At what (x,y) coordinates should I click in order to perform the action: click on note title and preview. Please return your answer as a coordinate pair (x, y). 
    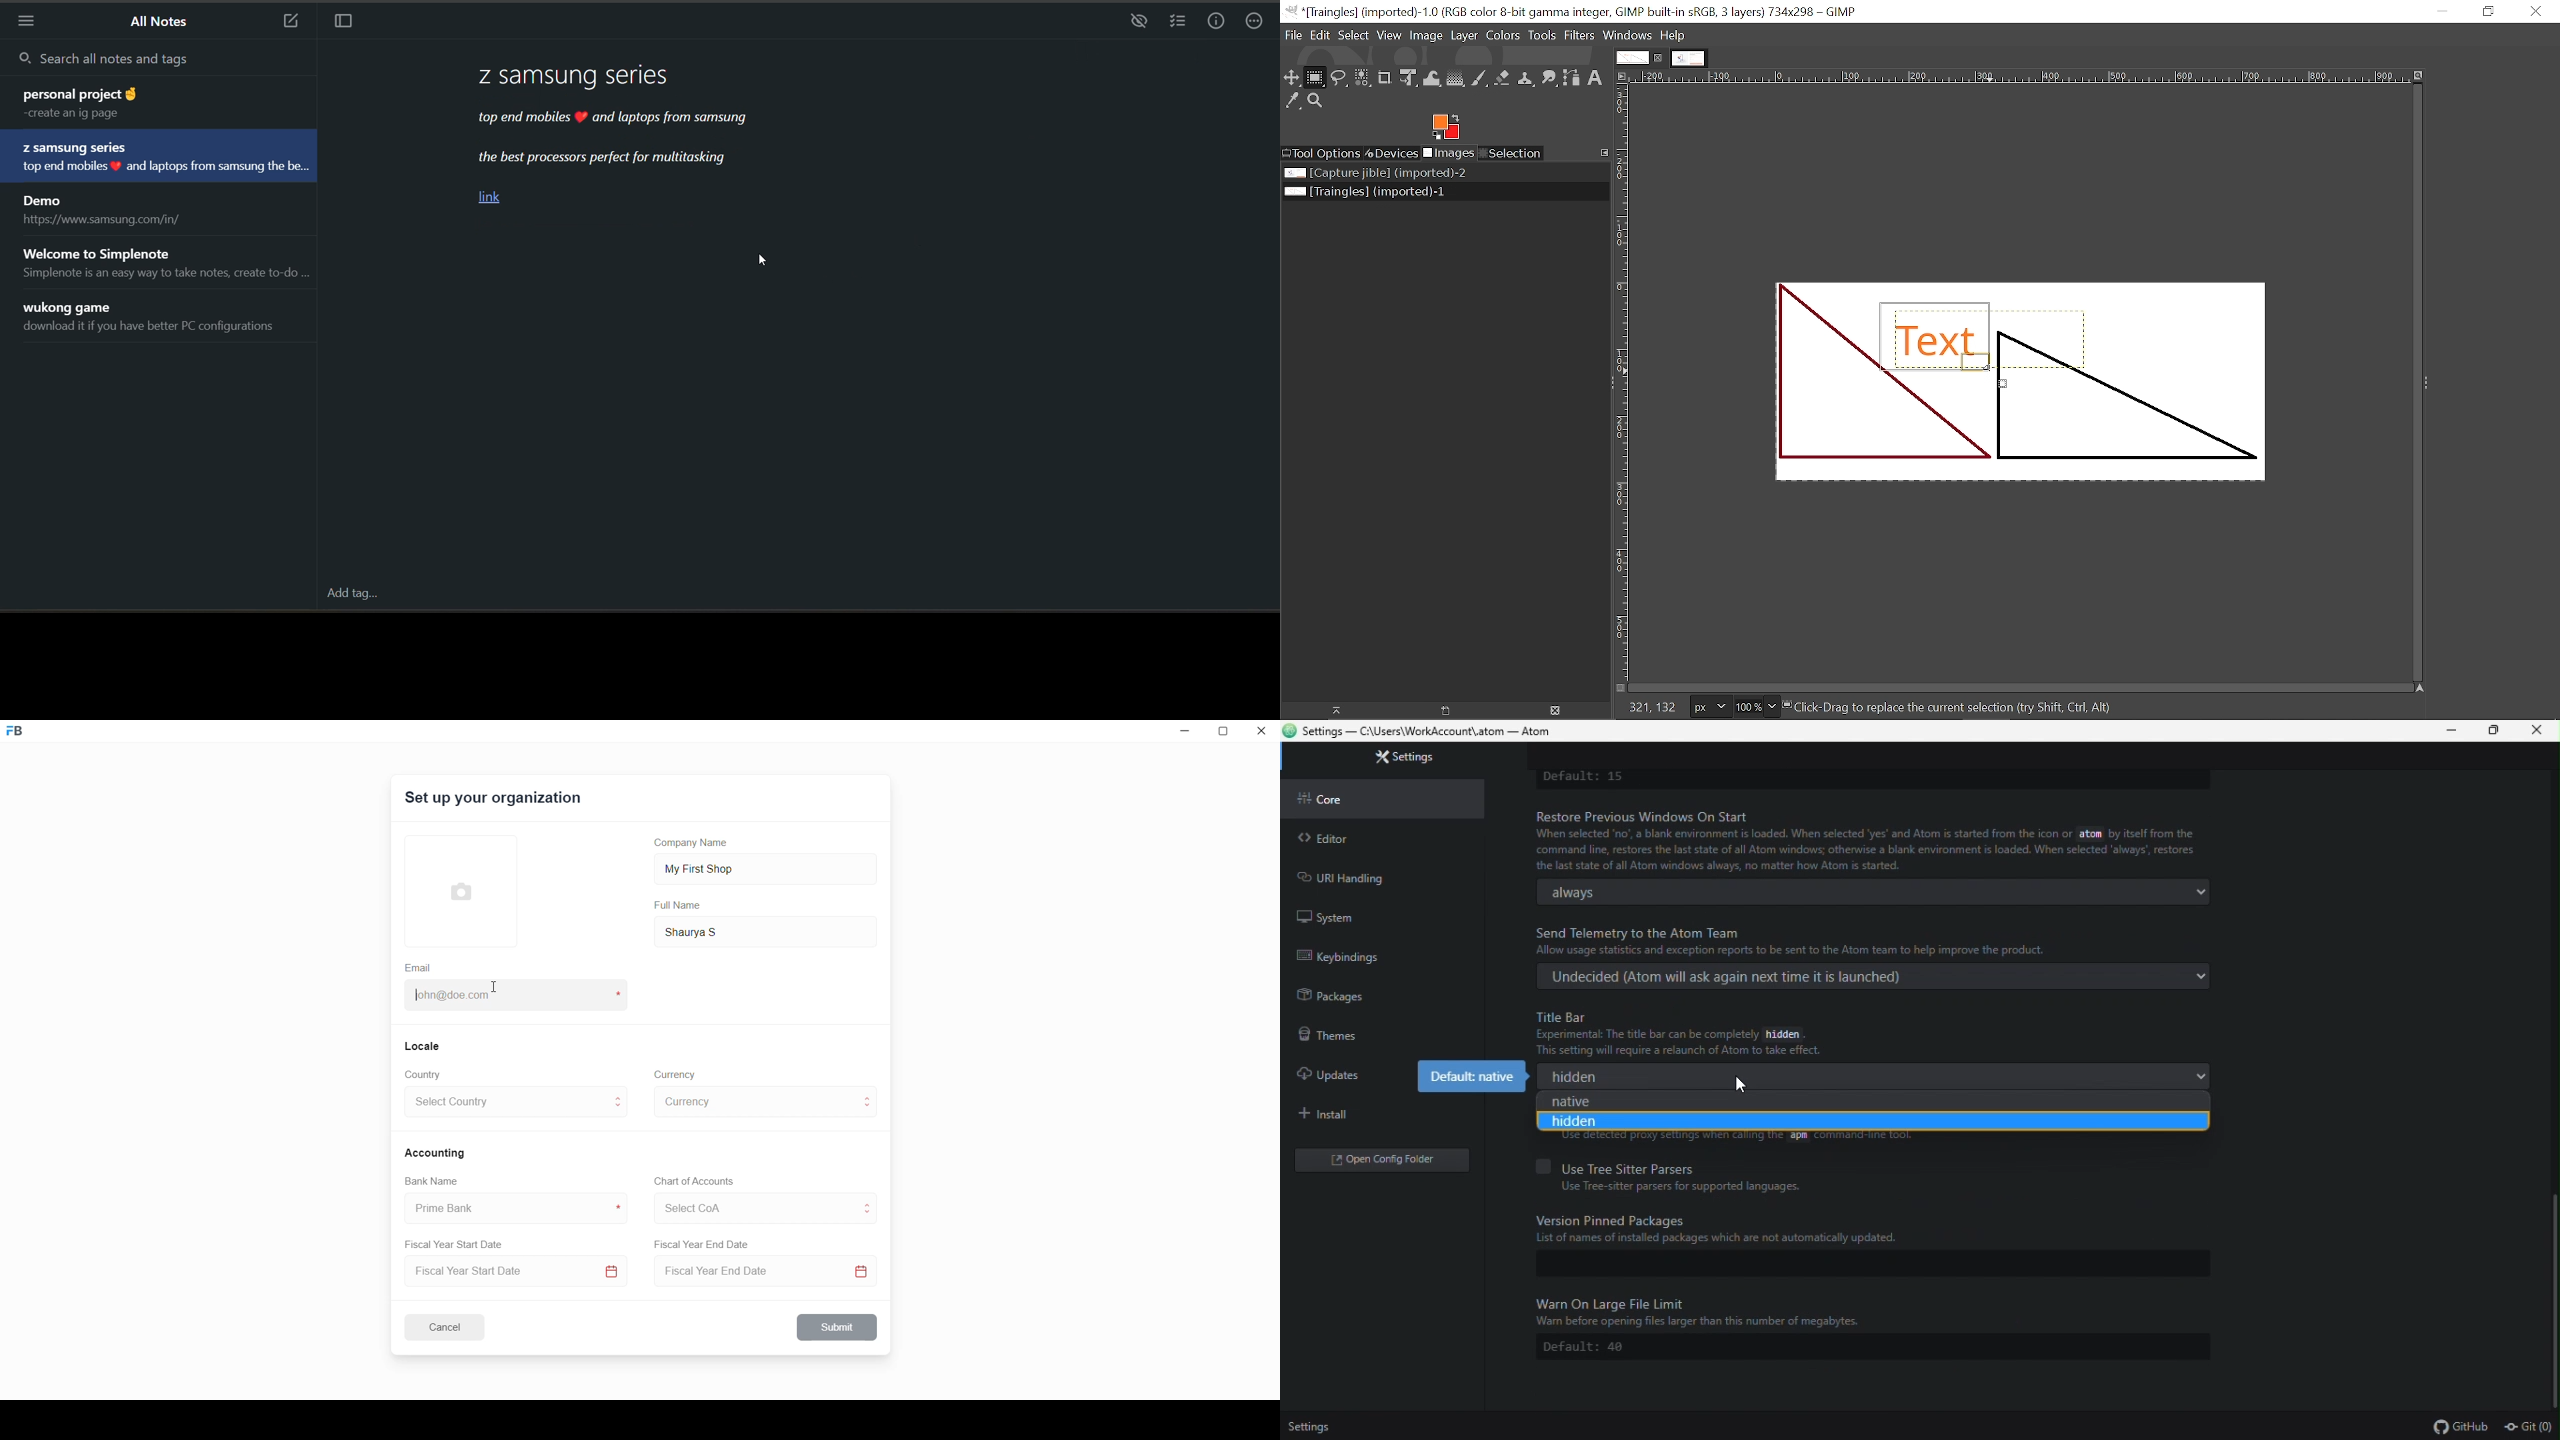
    Looking at the image, I should click on (163, 262).